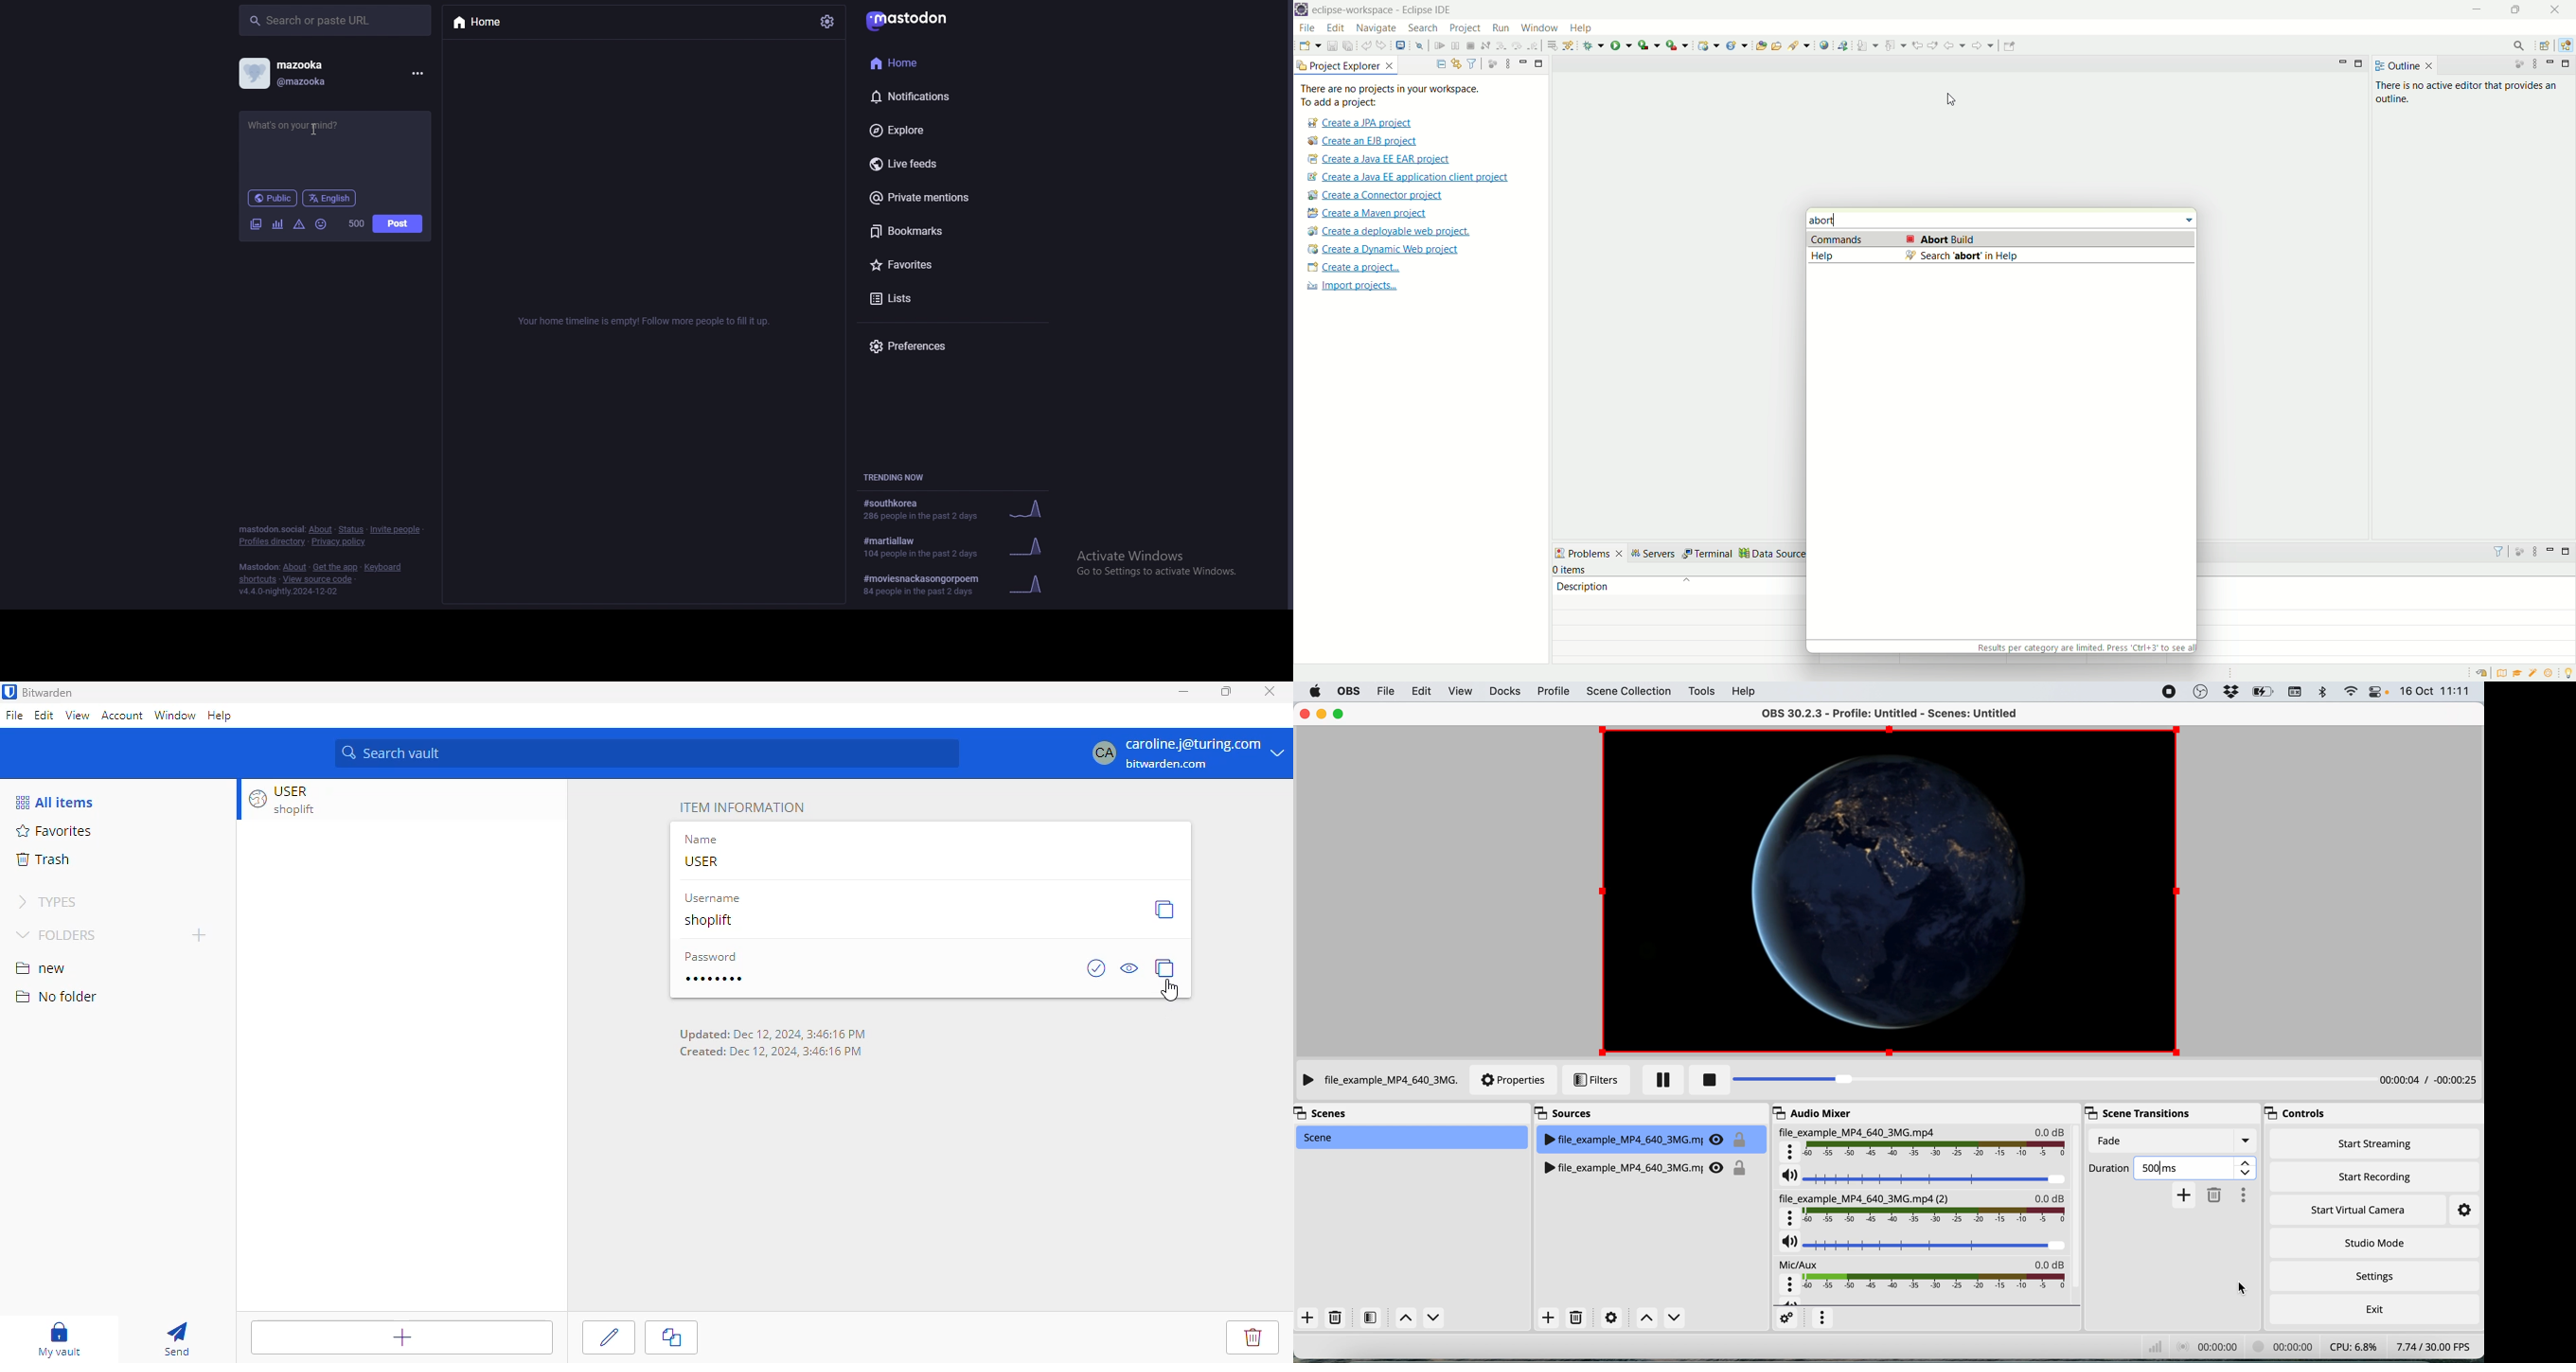  Describe the element at coordinates (2110, 1170) in the screenshot. I see `start to select current transition duration` at that location.